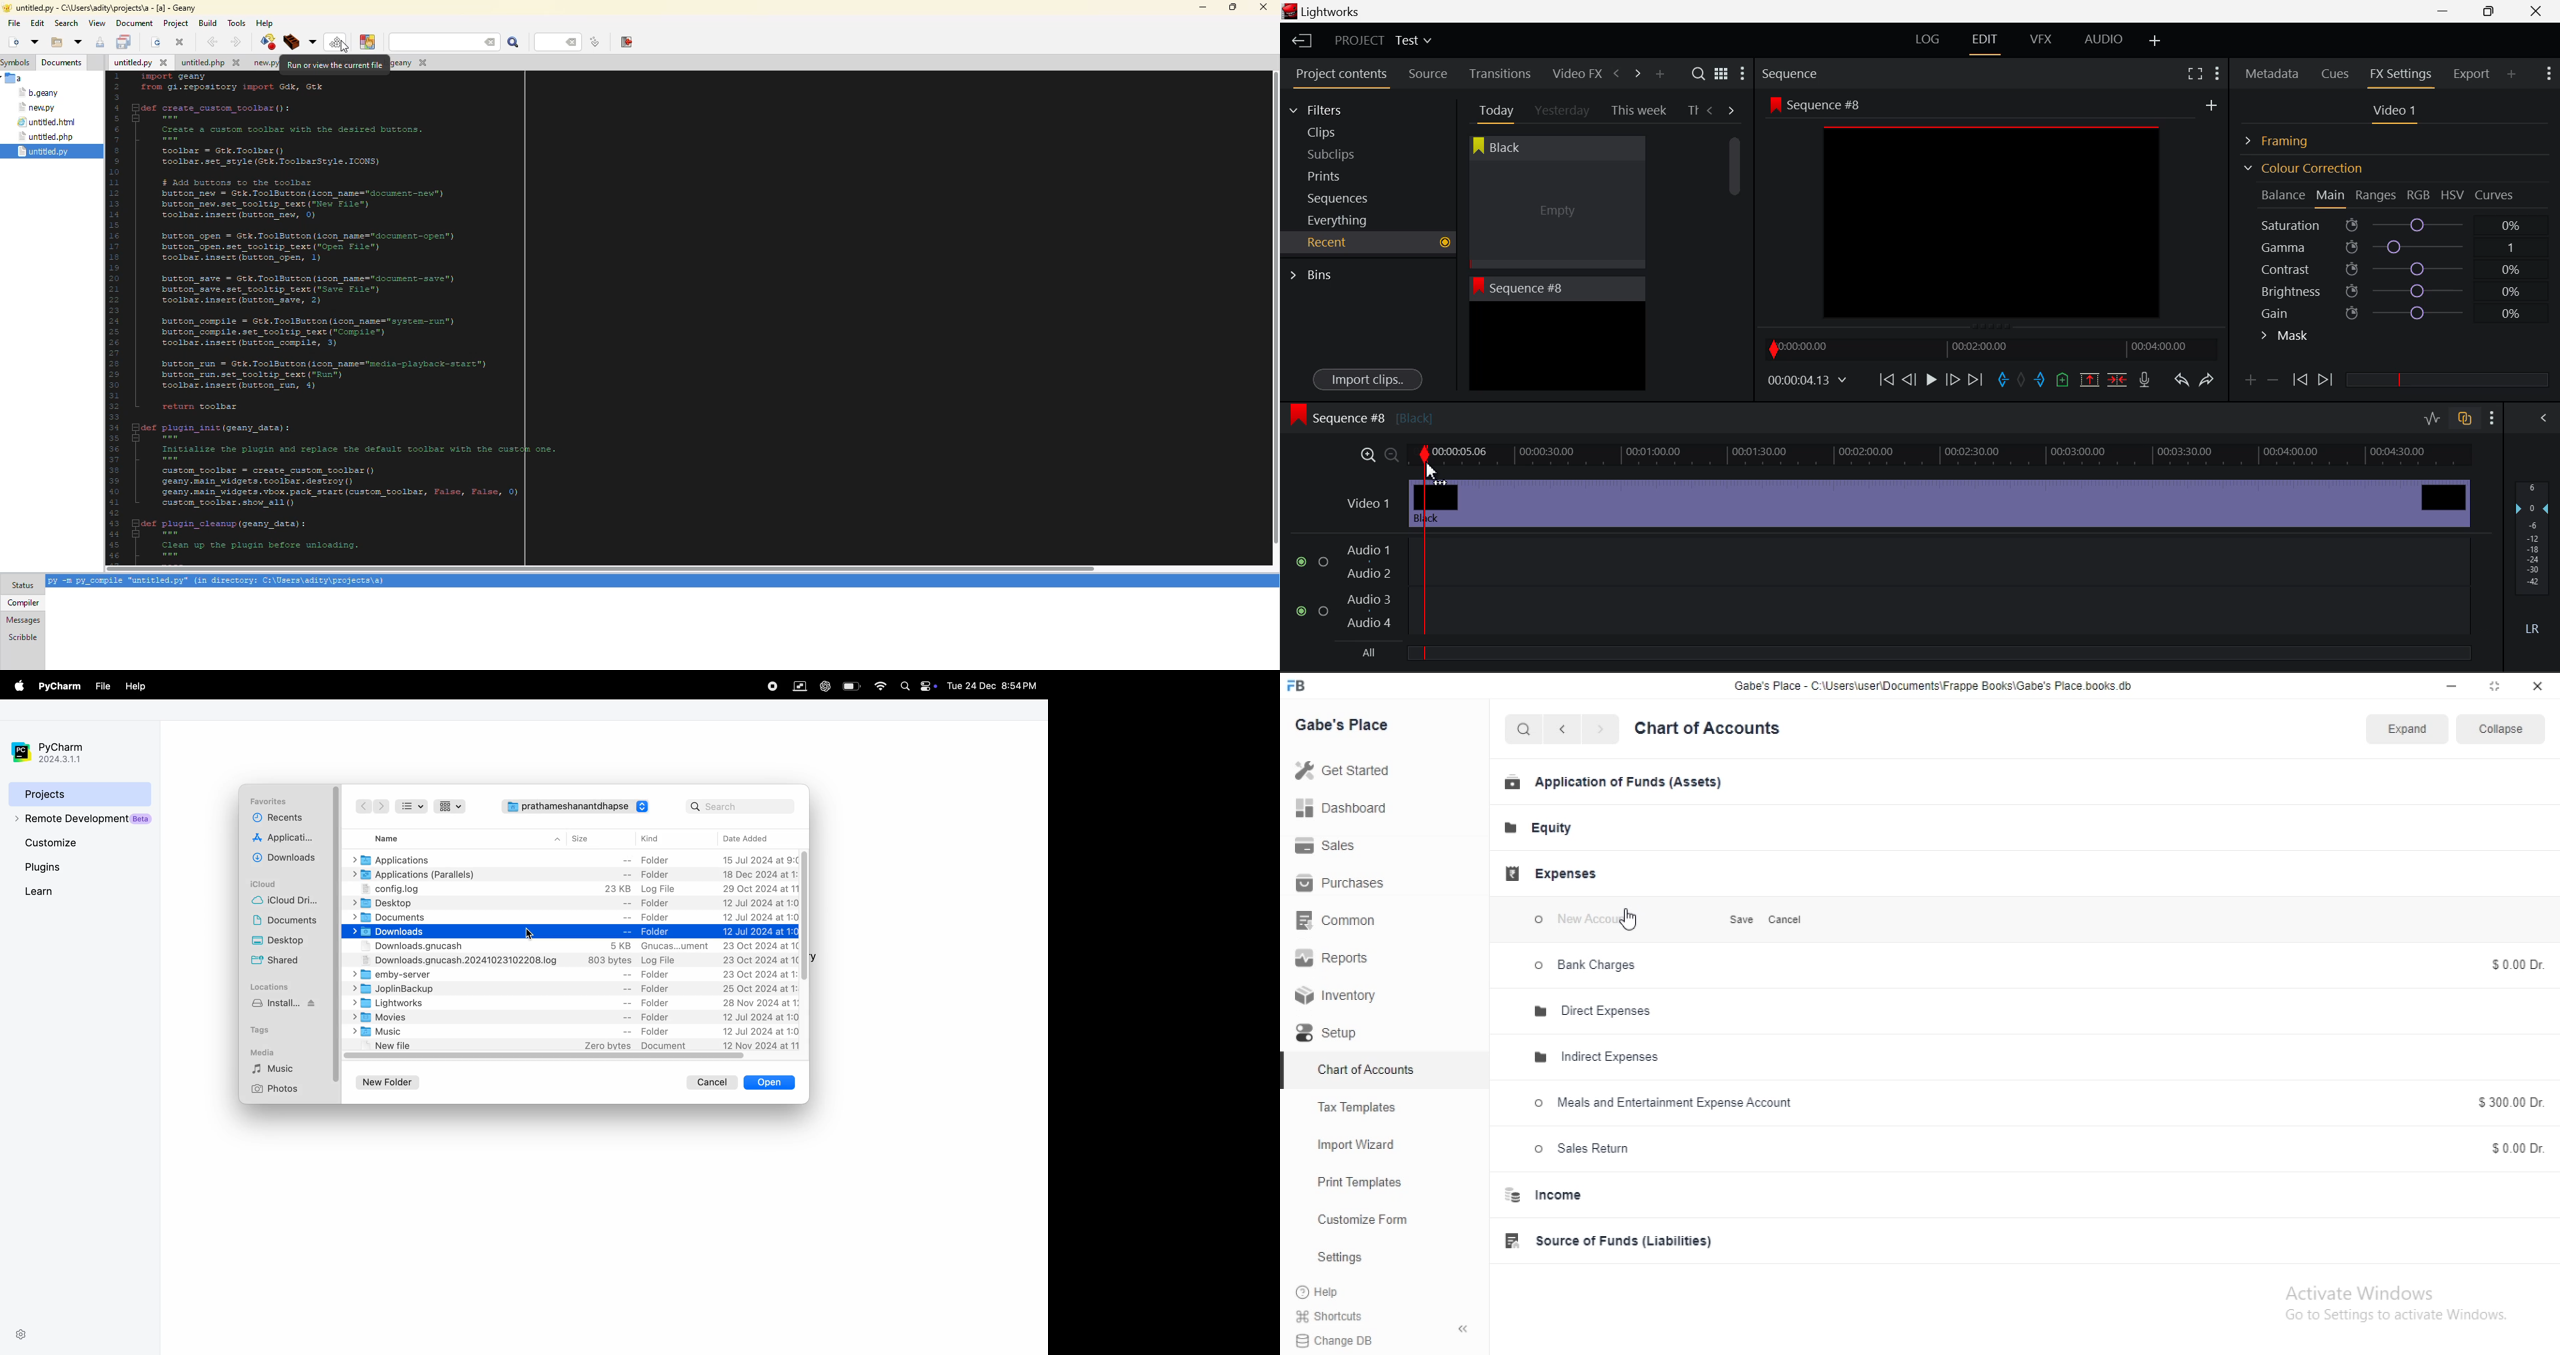 This screenshot has height=1372, width=2576. I want to click on Mask, so click(2285, 337).